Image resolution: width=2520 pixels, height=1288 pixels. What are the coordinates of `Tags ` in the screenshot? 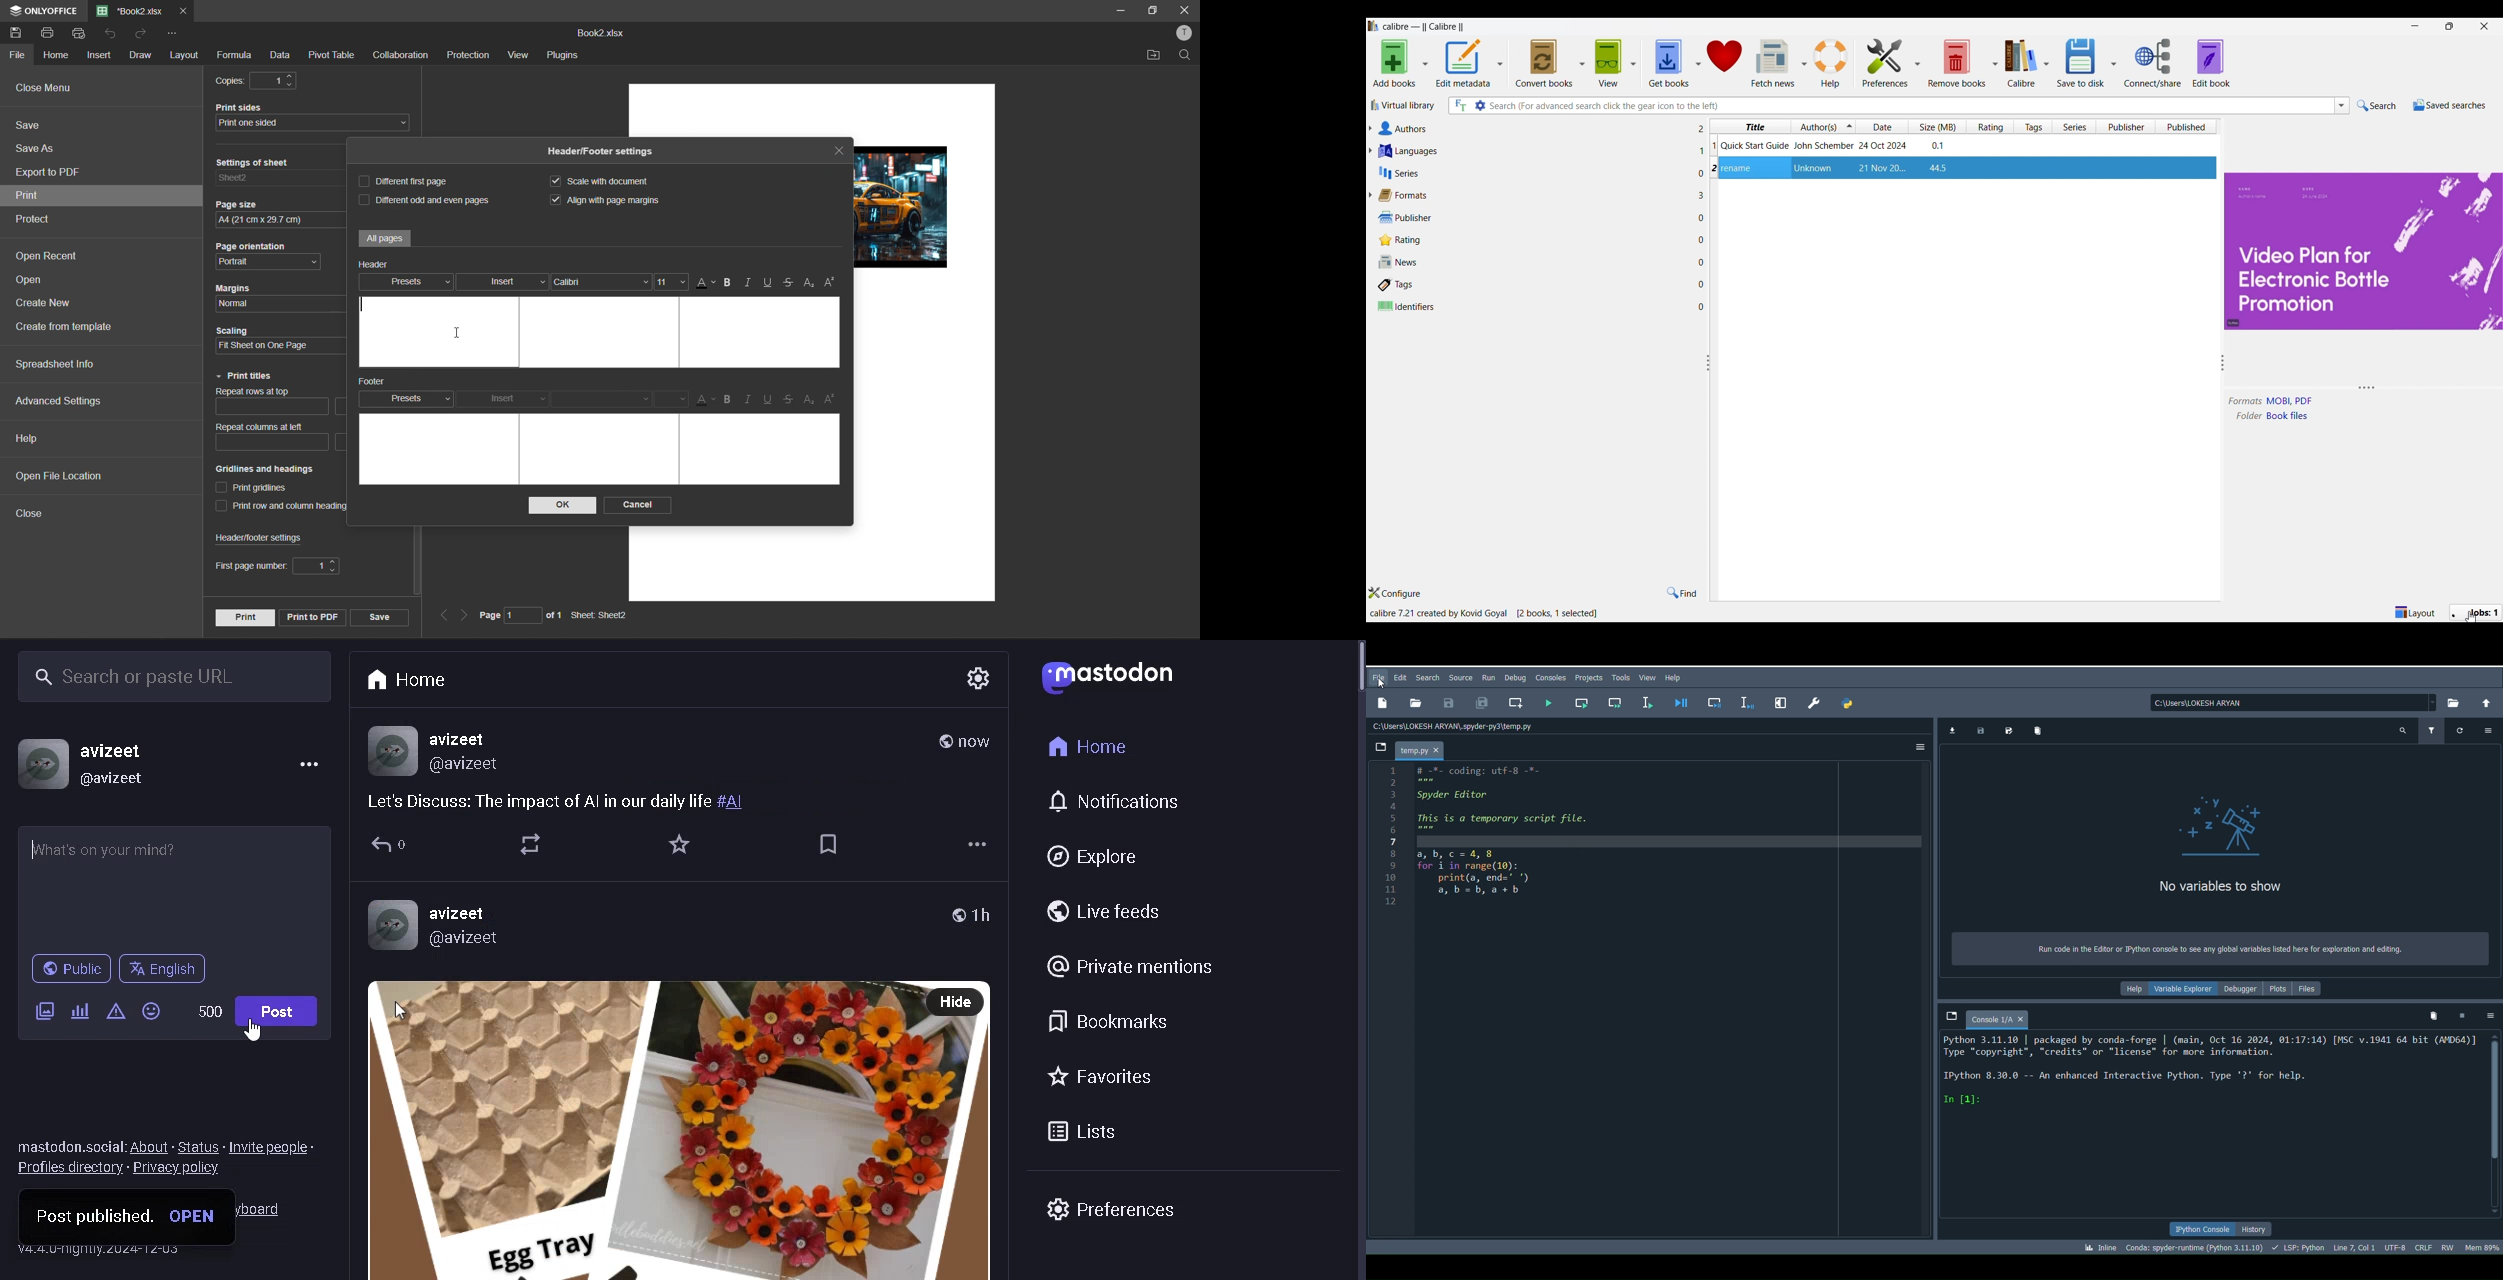 It's located at (1534, 286).